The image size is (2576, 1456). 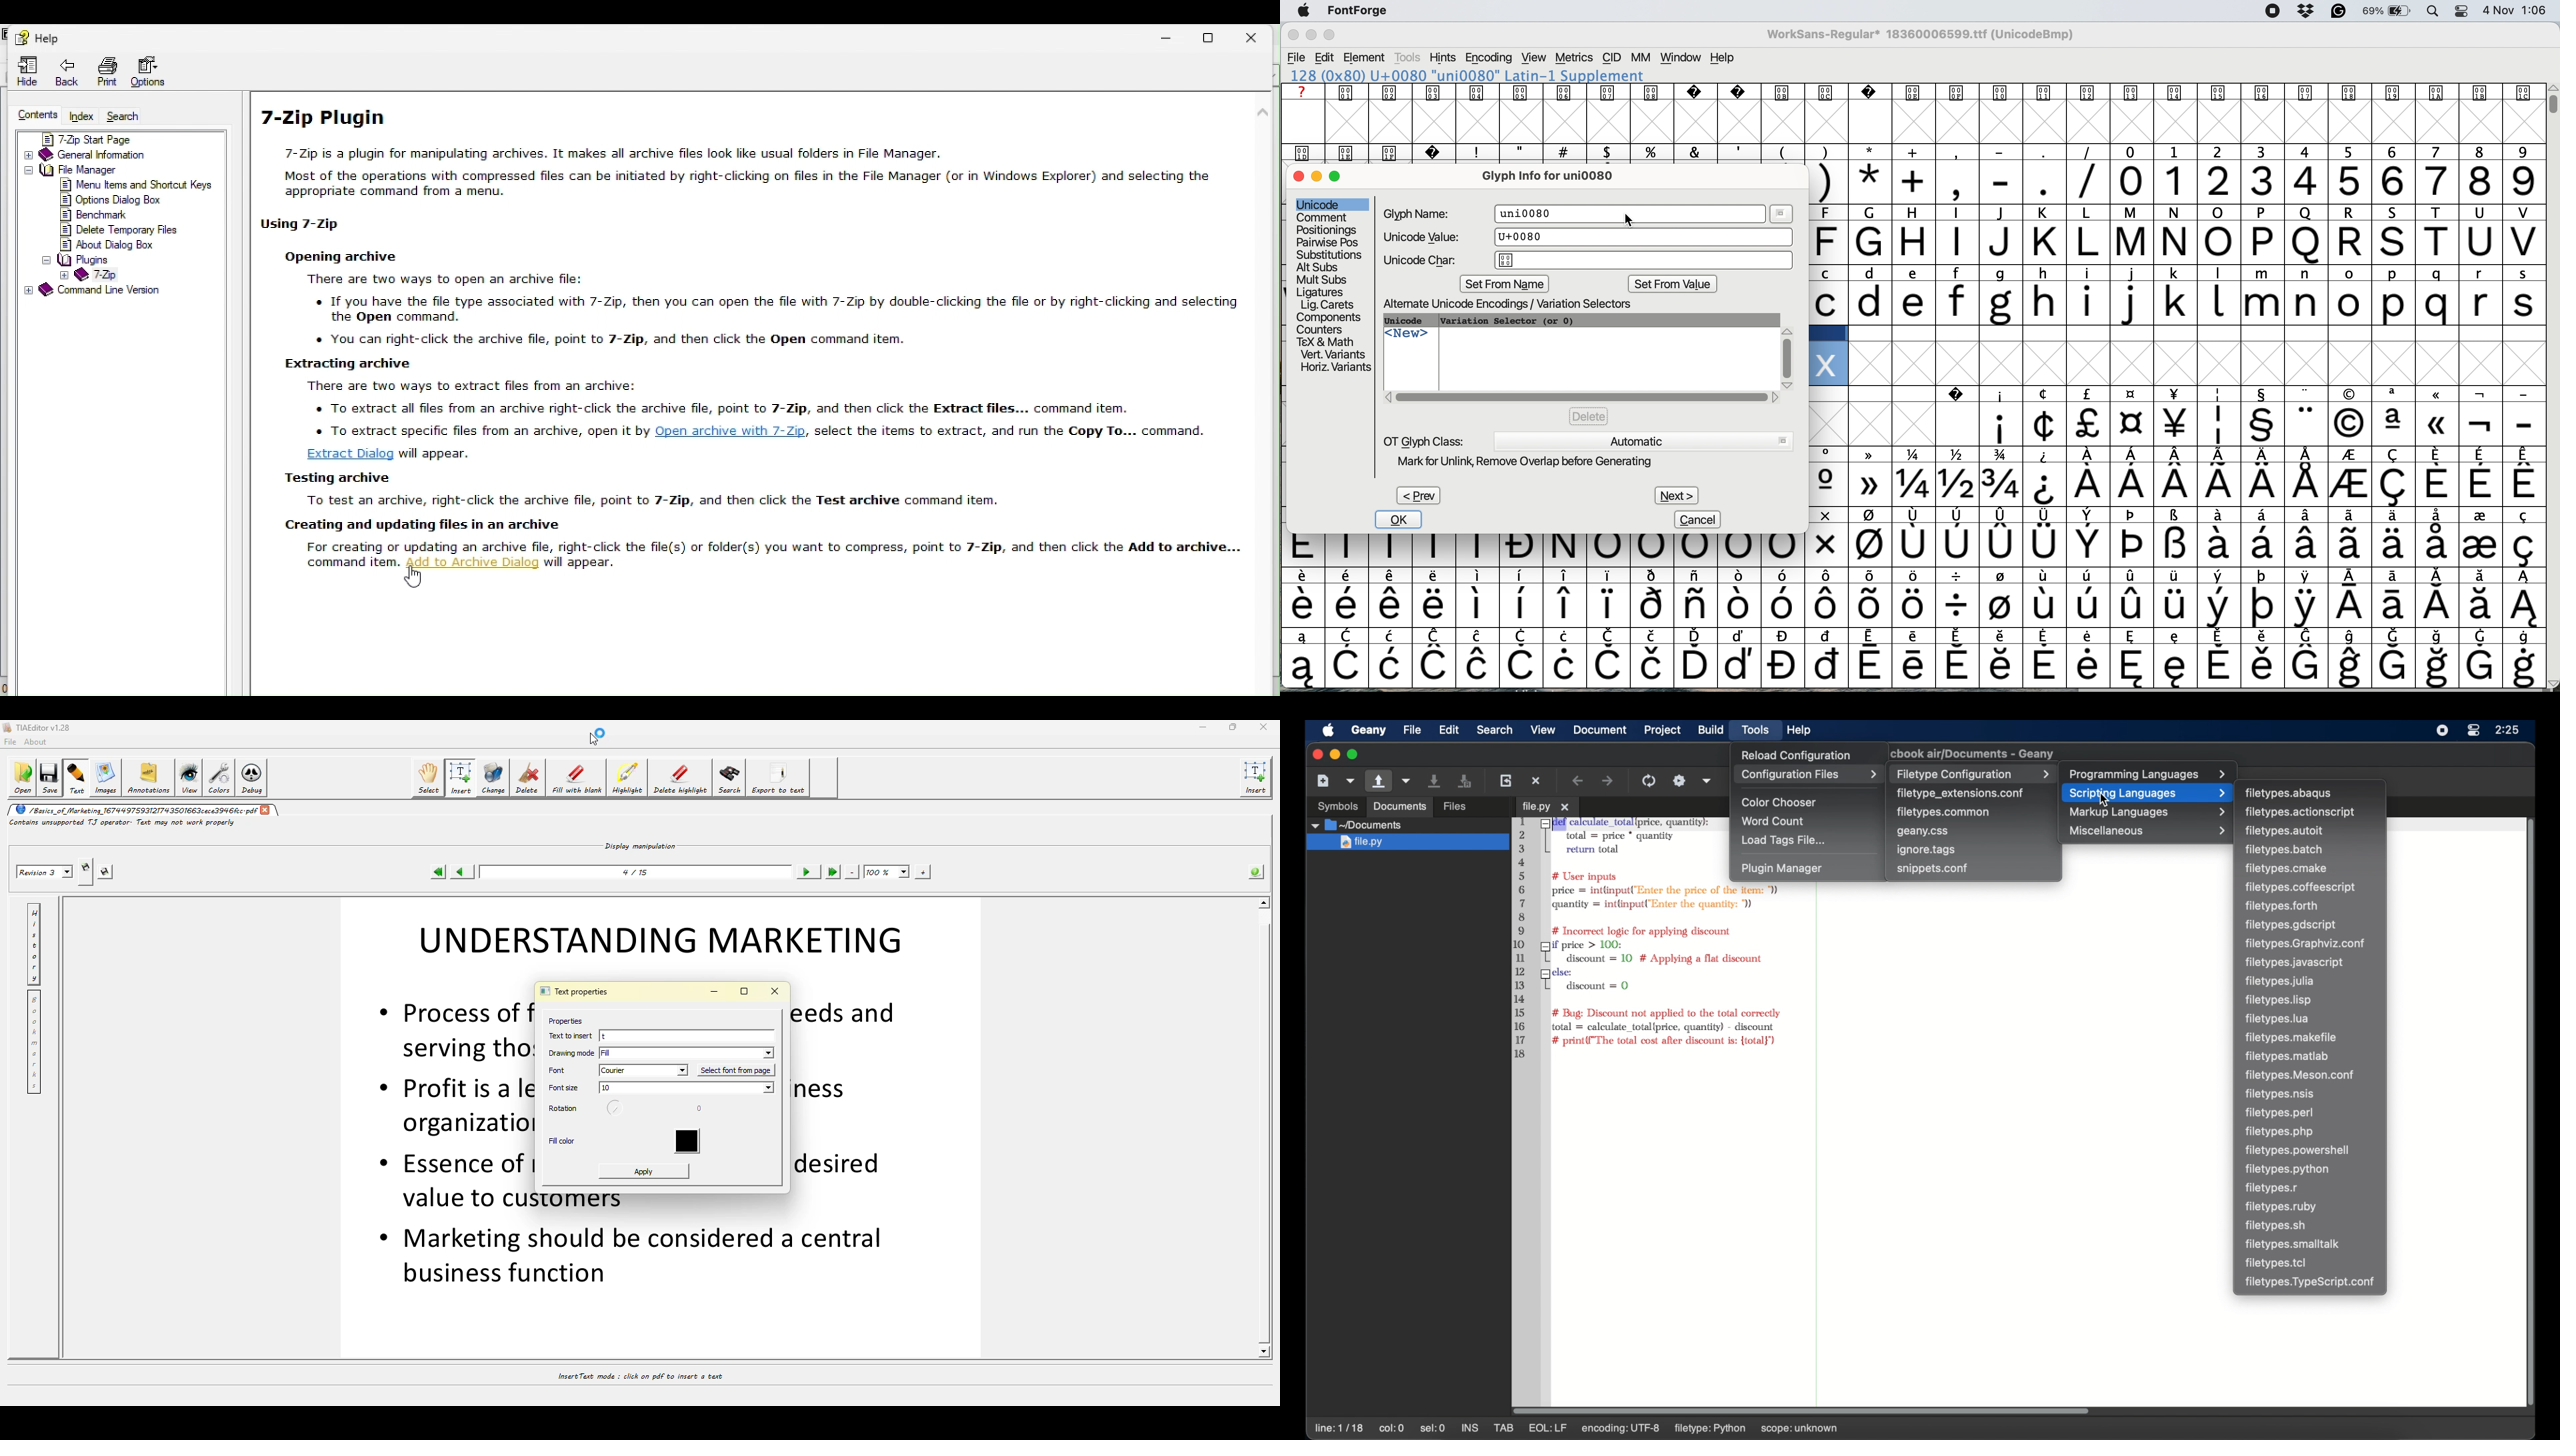 What do you see at coordinates (1609, 781) in the screenshot?
I see `navigate forward a location` at bounding box center [1609, 781].